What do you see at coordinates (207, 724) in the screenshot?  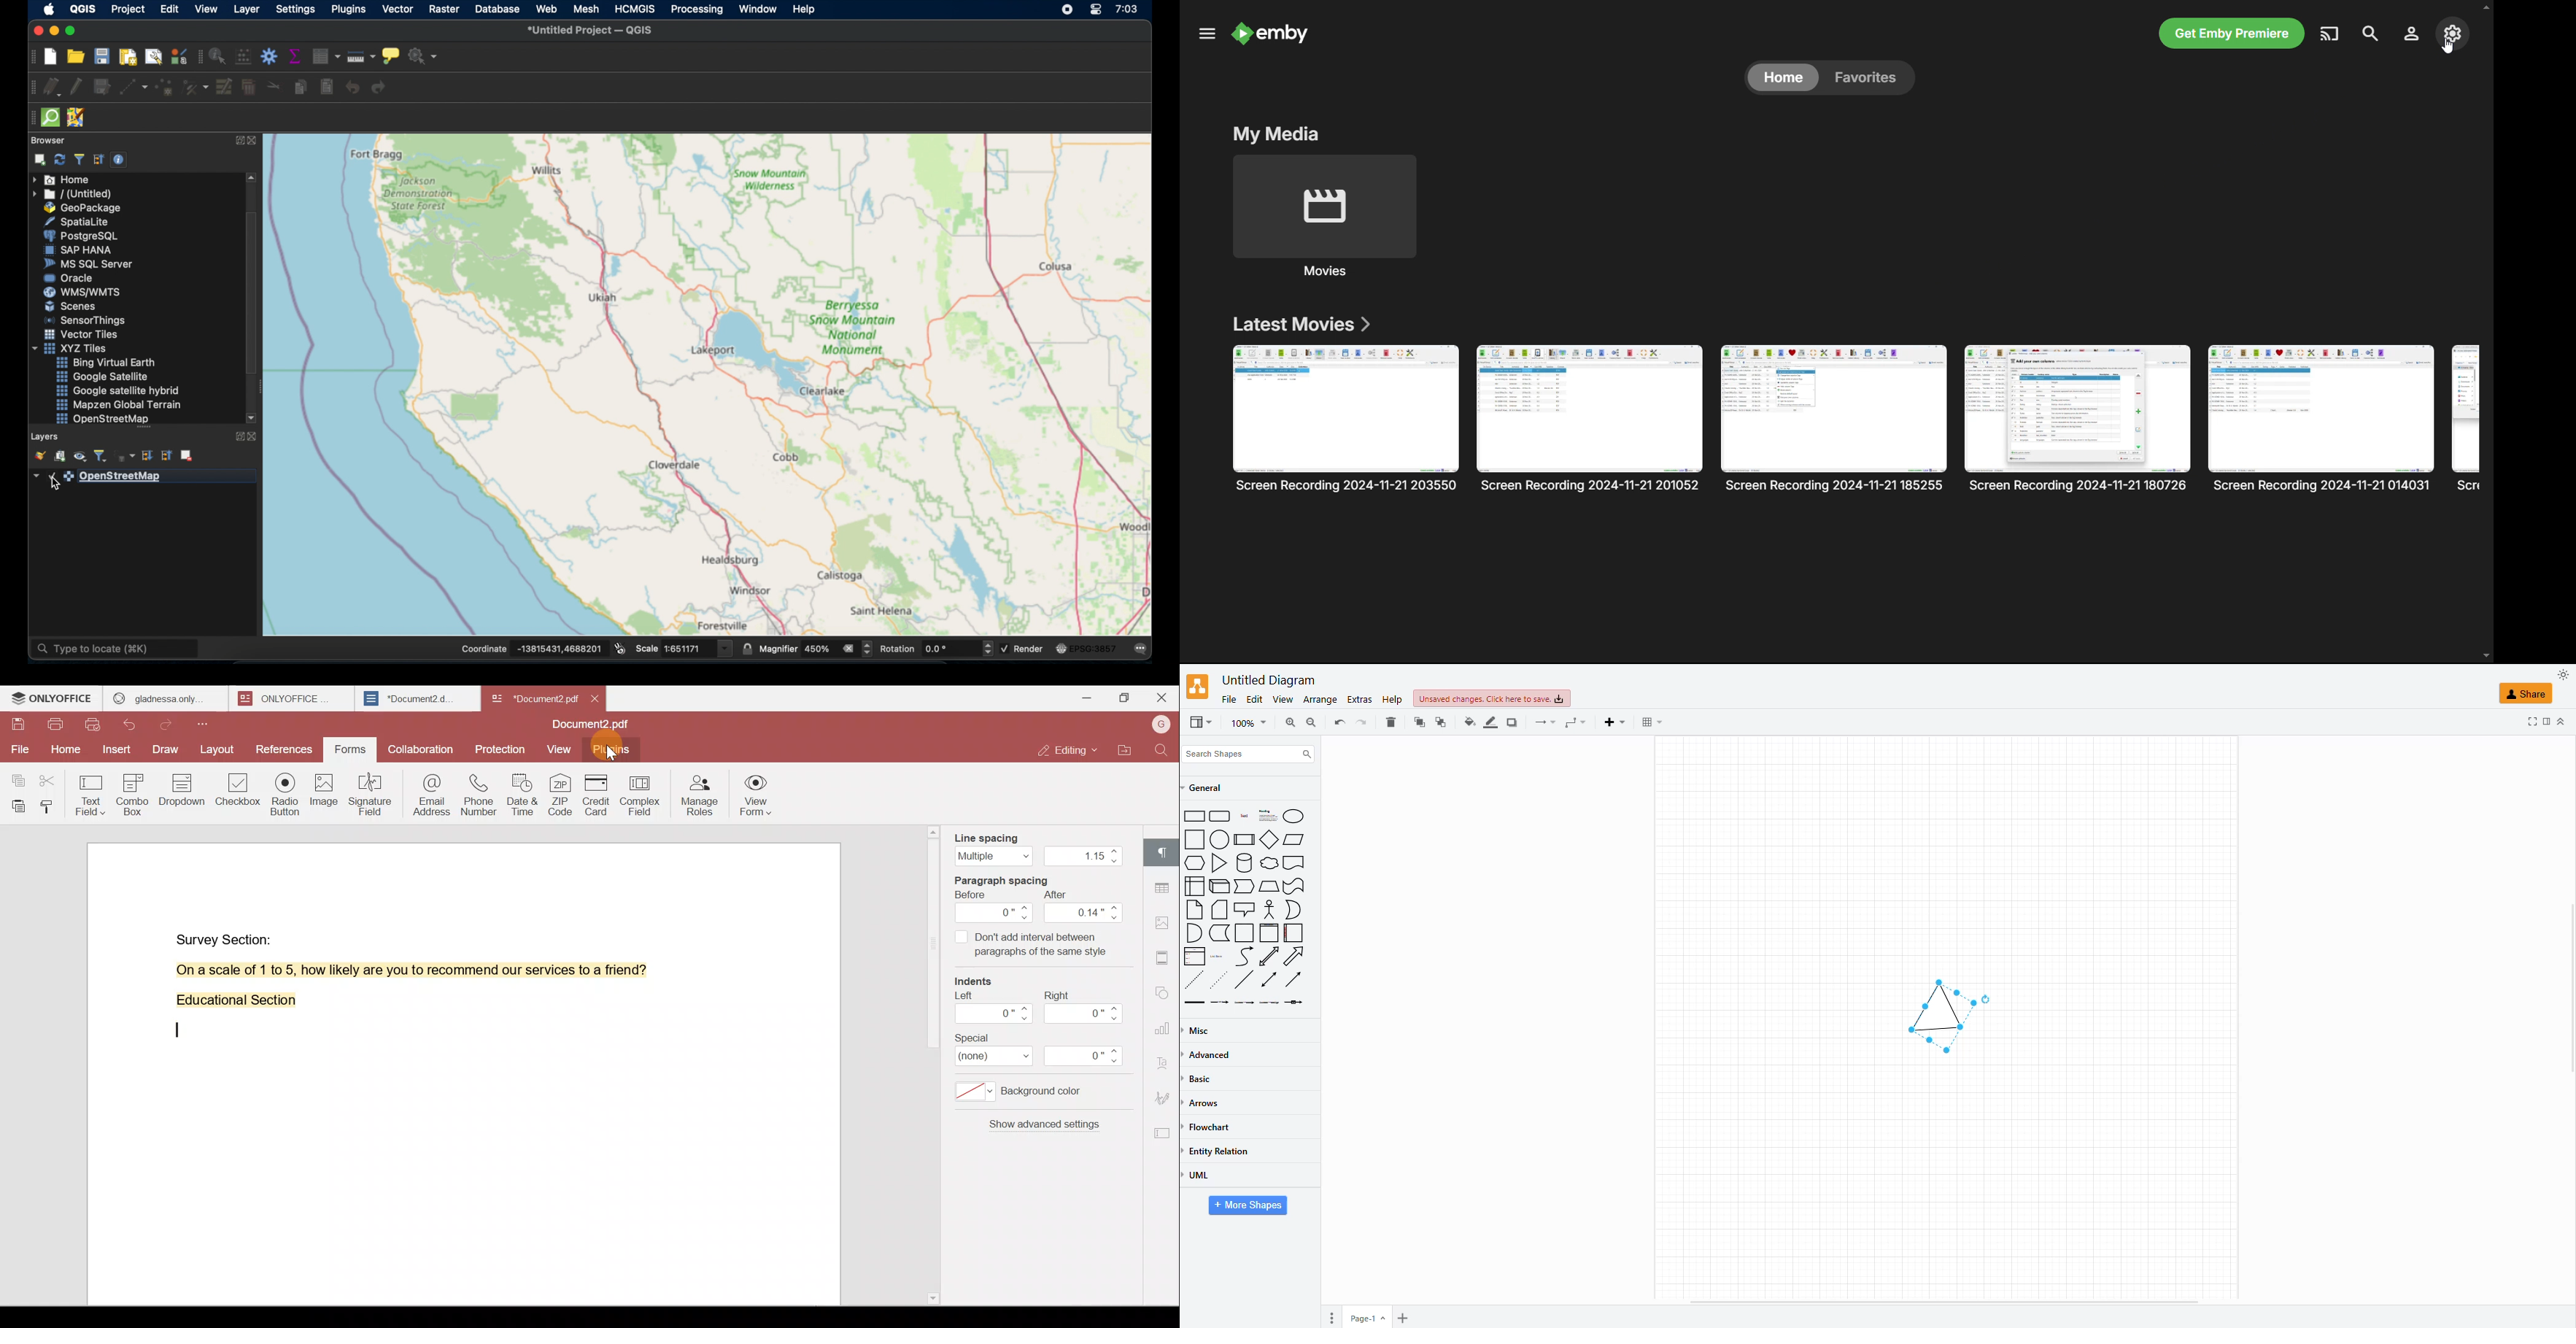 I see `Customize quick access toolbar` at bounding box center [207, 724].